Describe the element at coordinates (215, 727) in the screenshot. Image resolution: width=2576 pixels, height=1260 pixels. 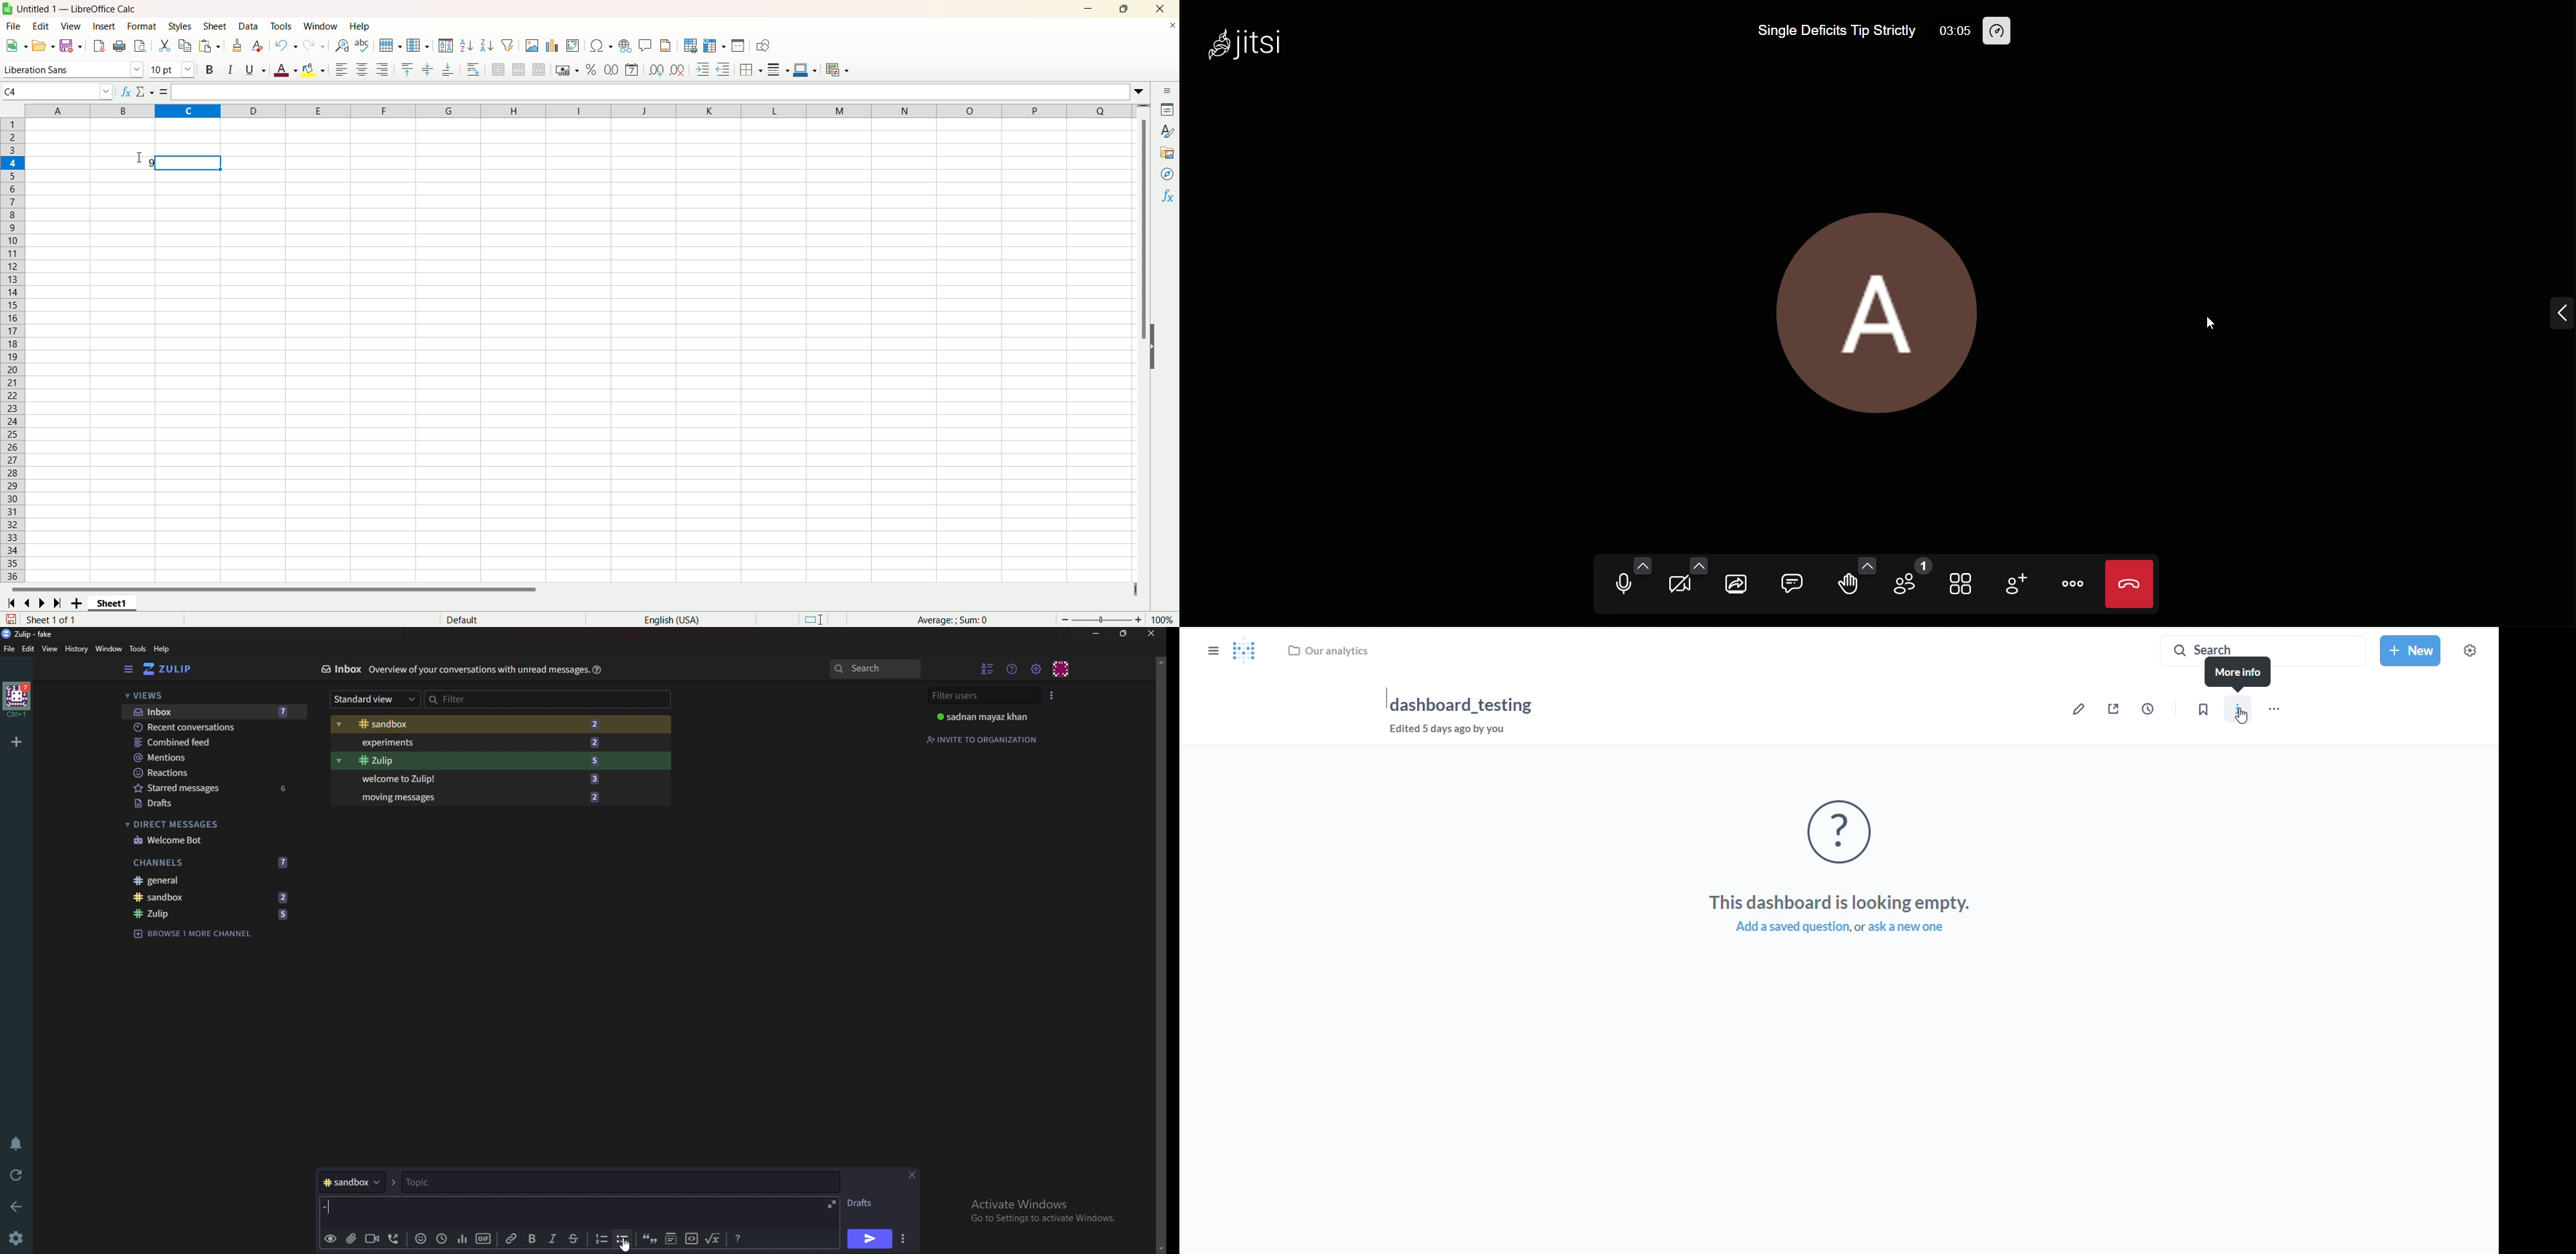
I see `Recent conversations` at that location.